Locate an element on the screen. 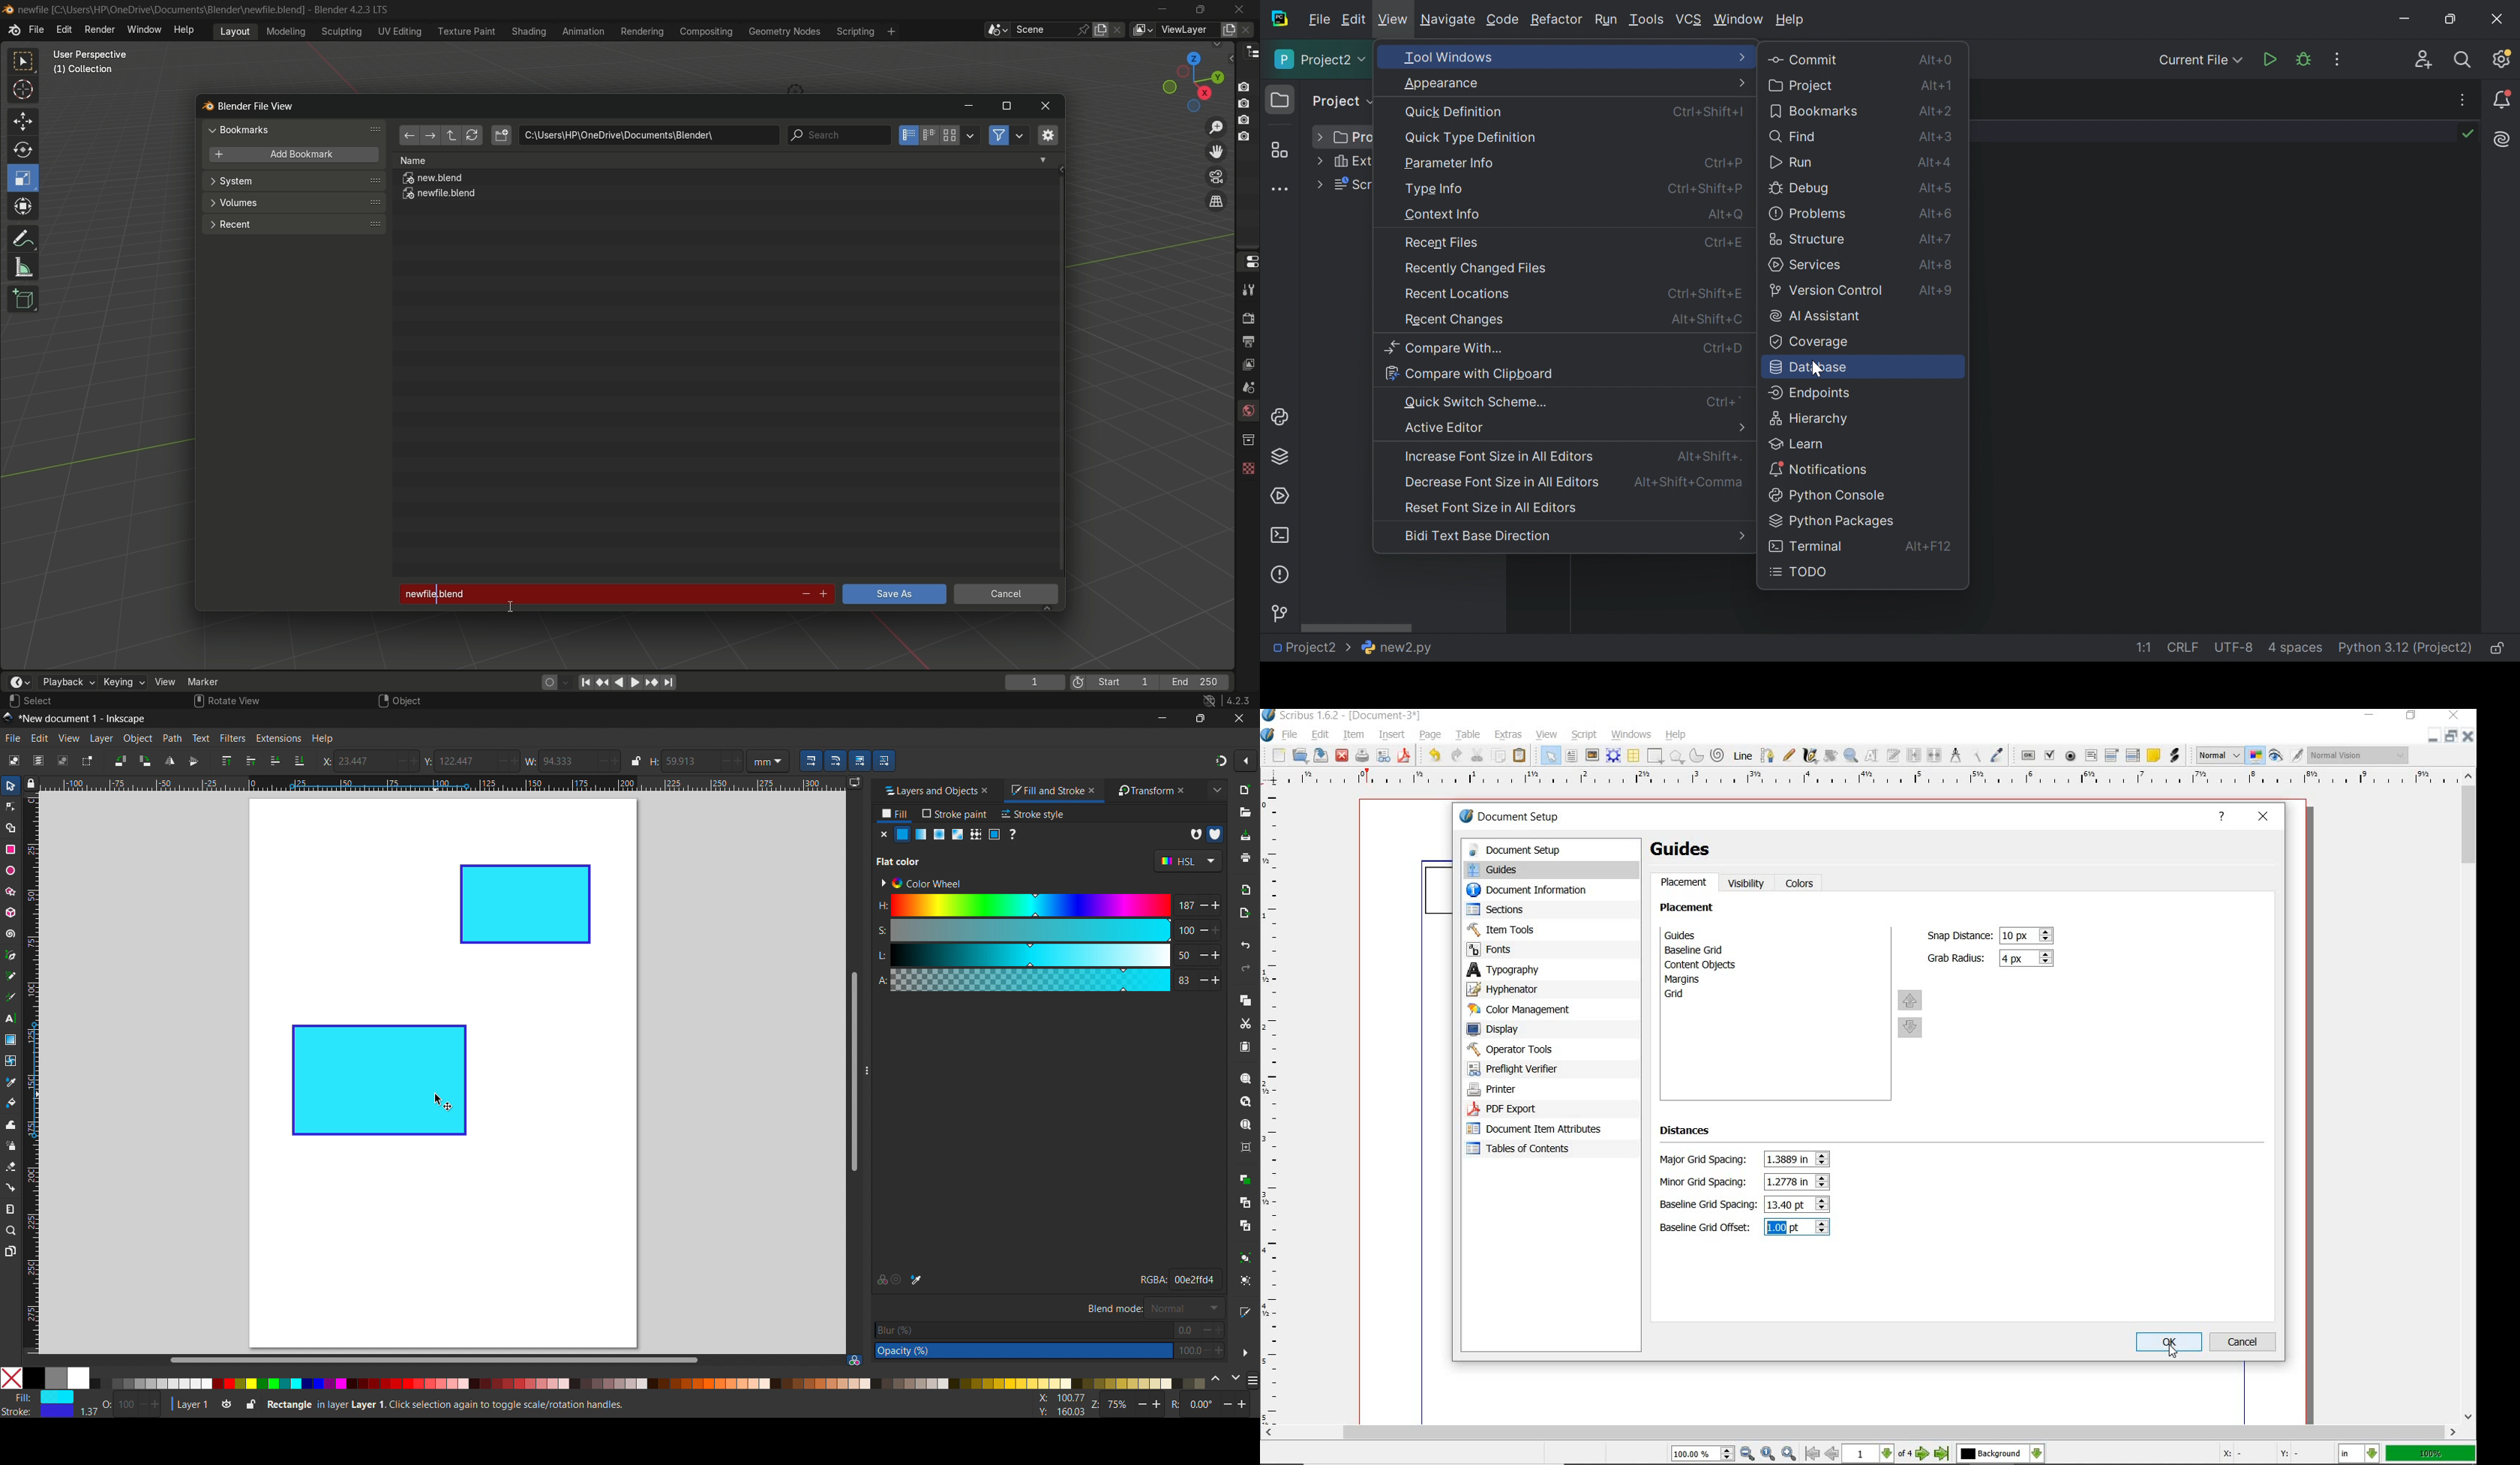 The width and height of the screenshot is (2520, 1484). pdf push button is located at coordinates (2028, 754).